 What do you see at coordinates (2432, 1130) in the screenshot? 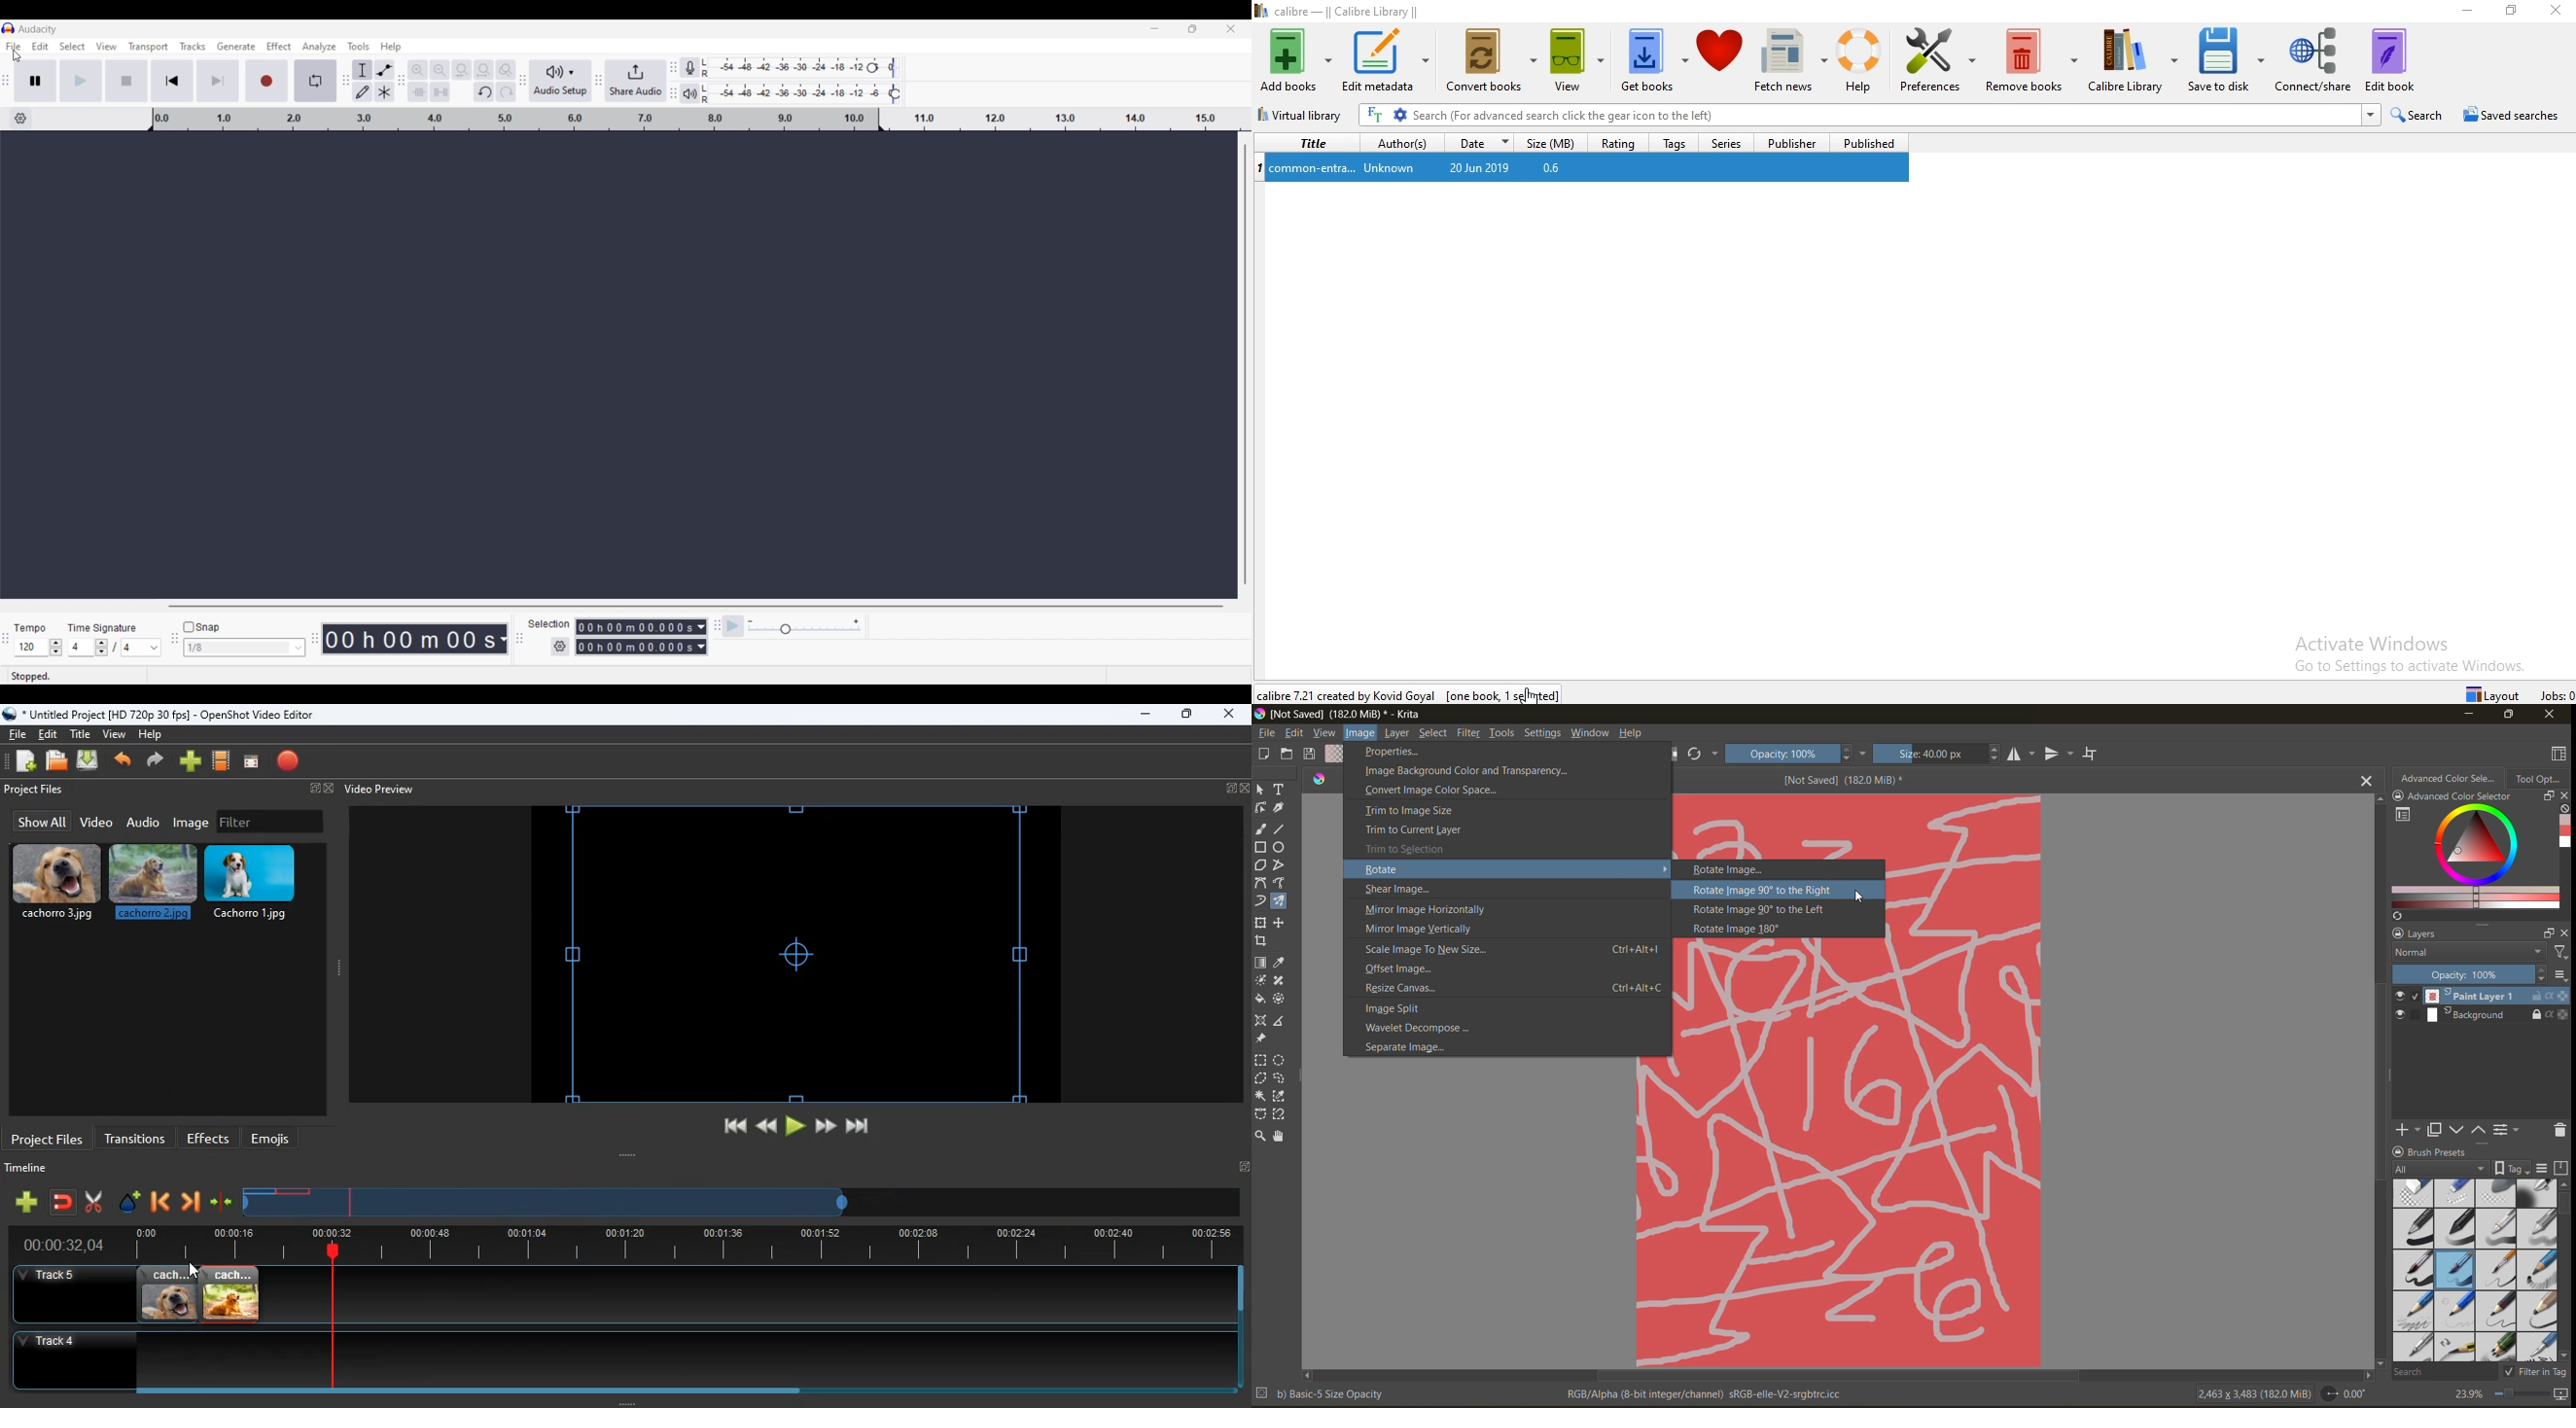
I see `duplicate` at bounding box center [2432, 1130].